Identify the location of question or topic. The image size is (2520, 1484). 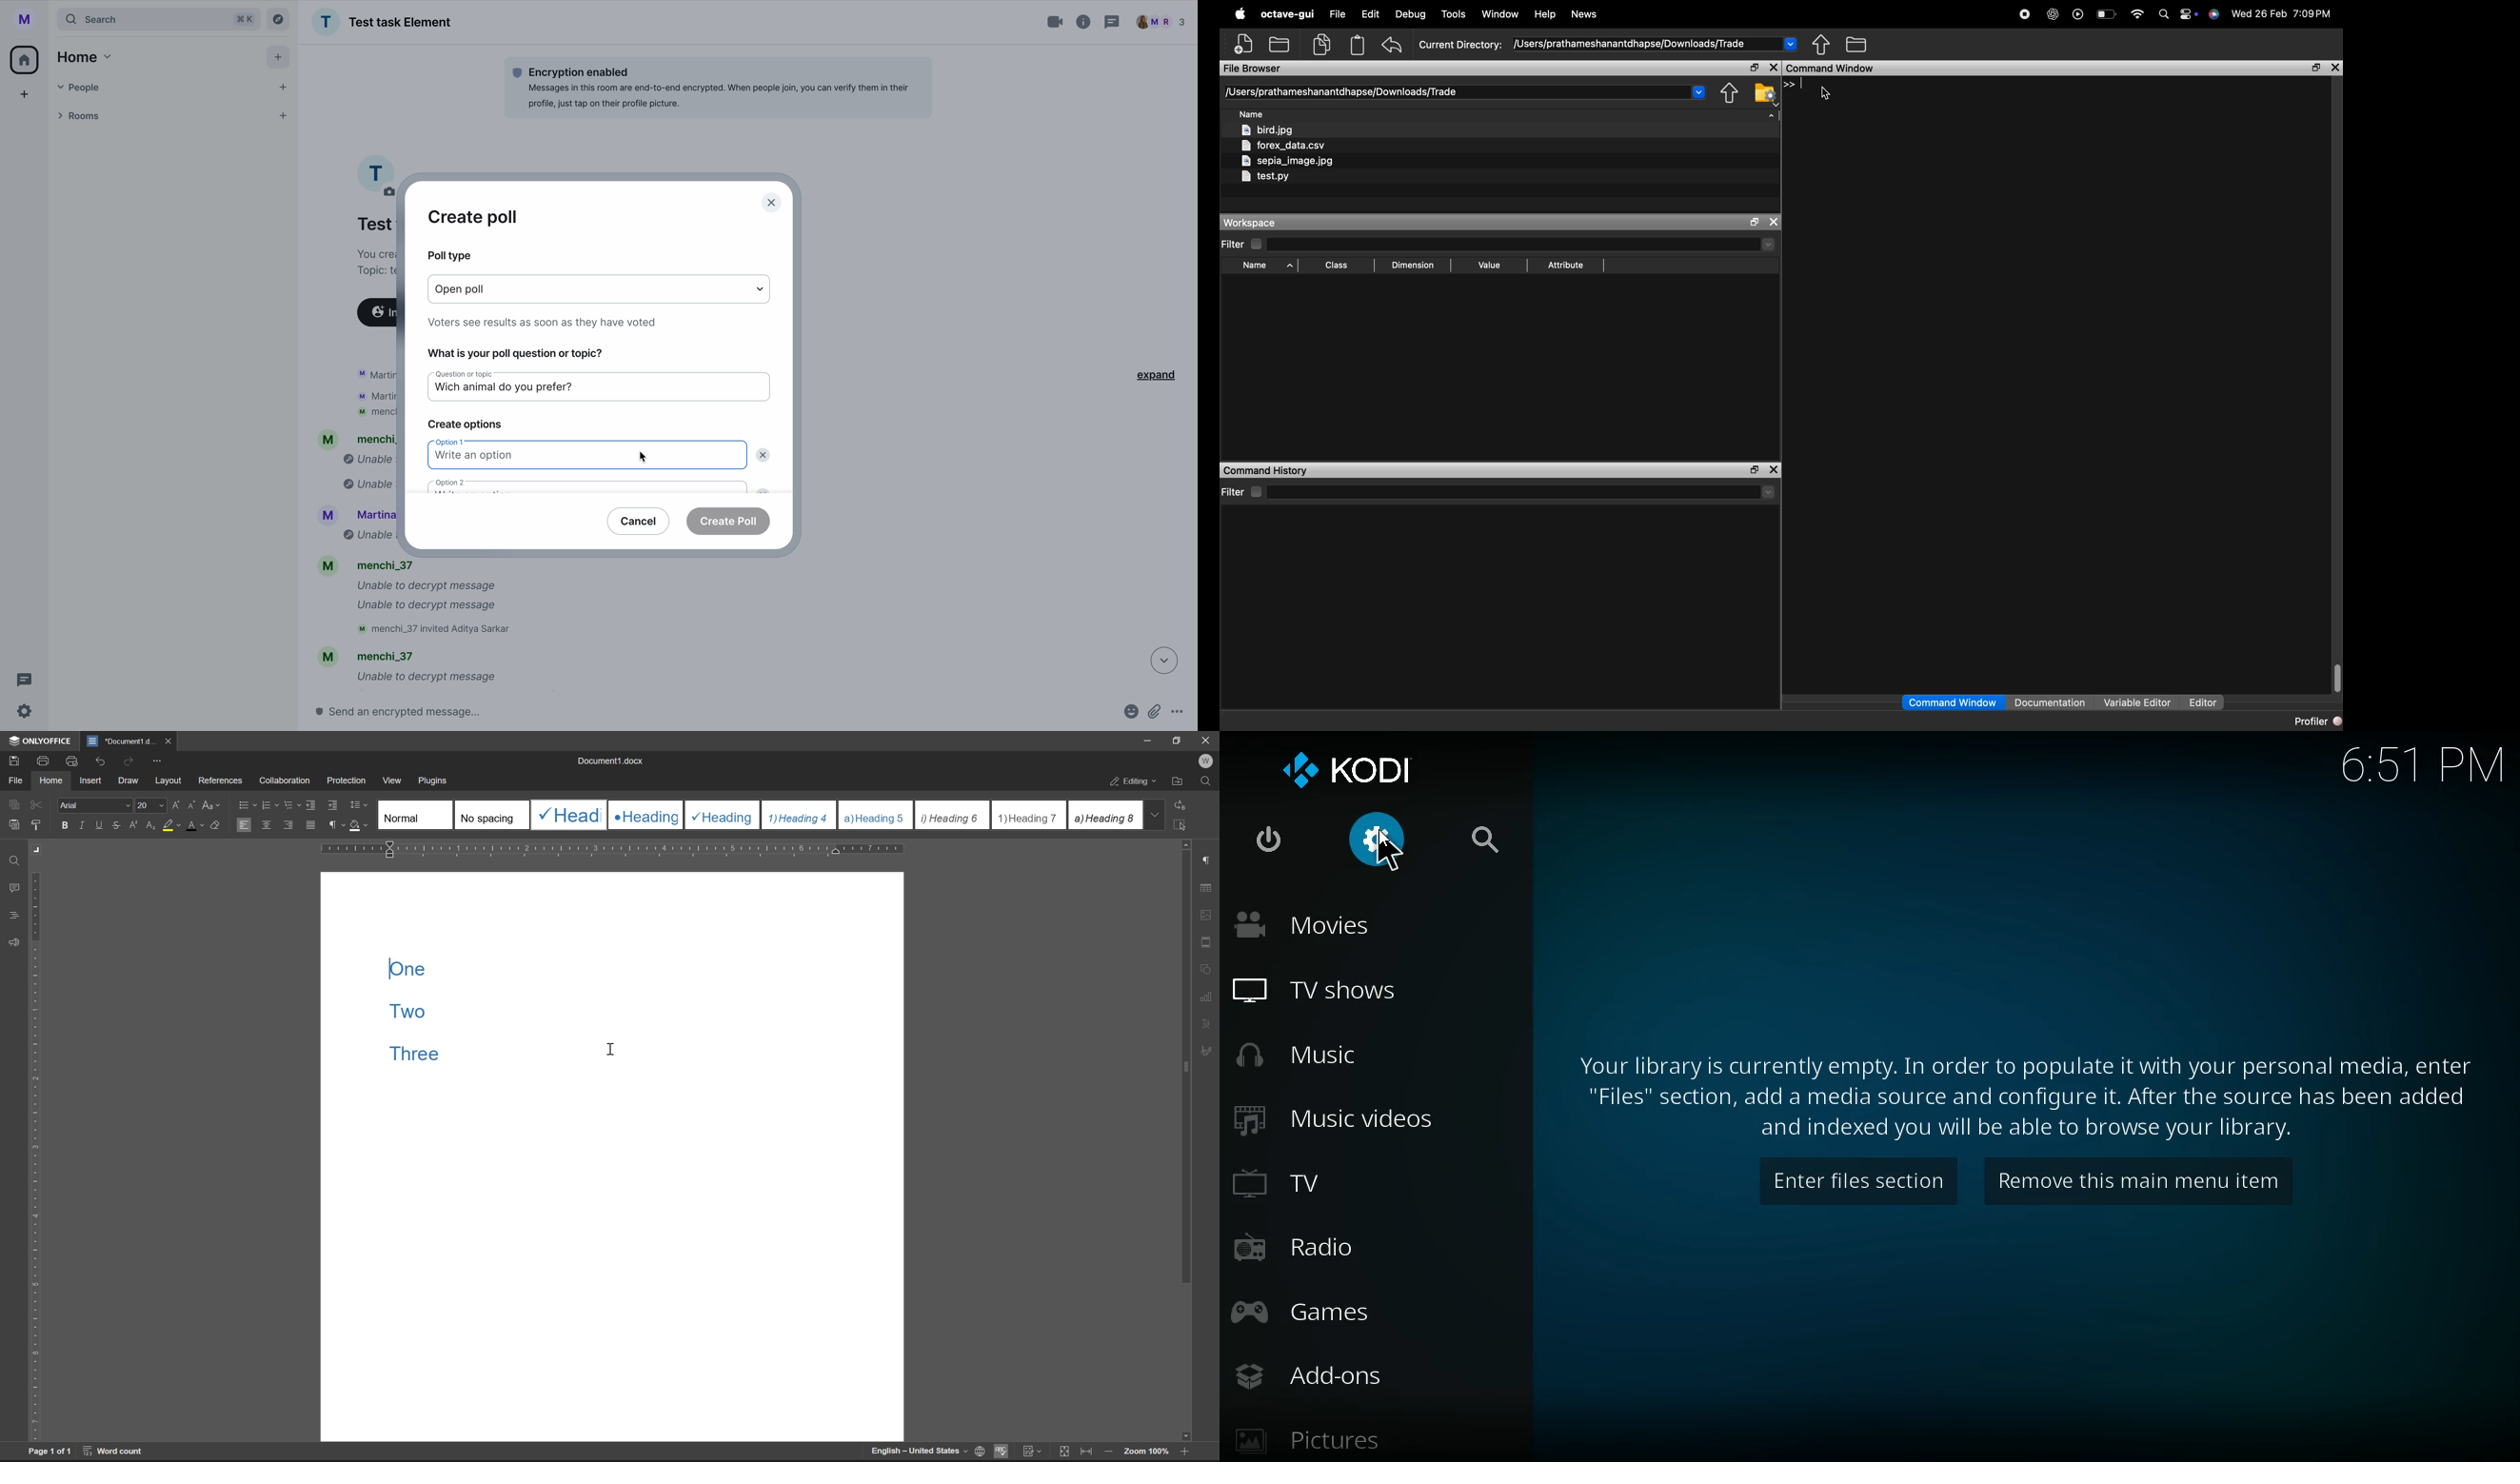
(464, 374).